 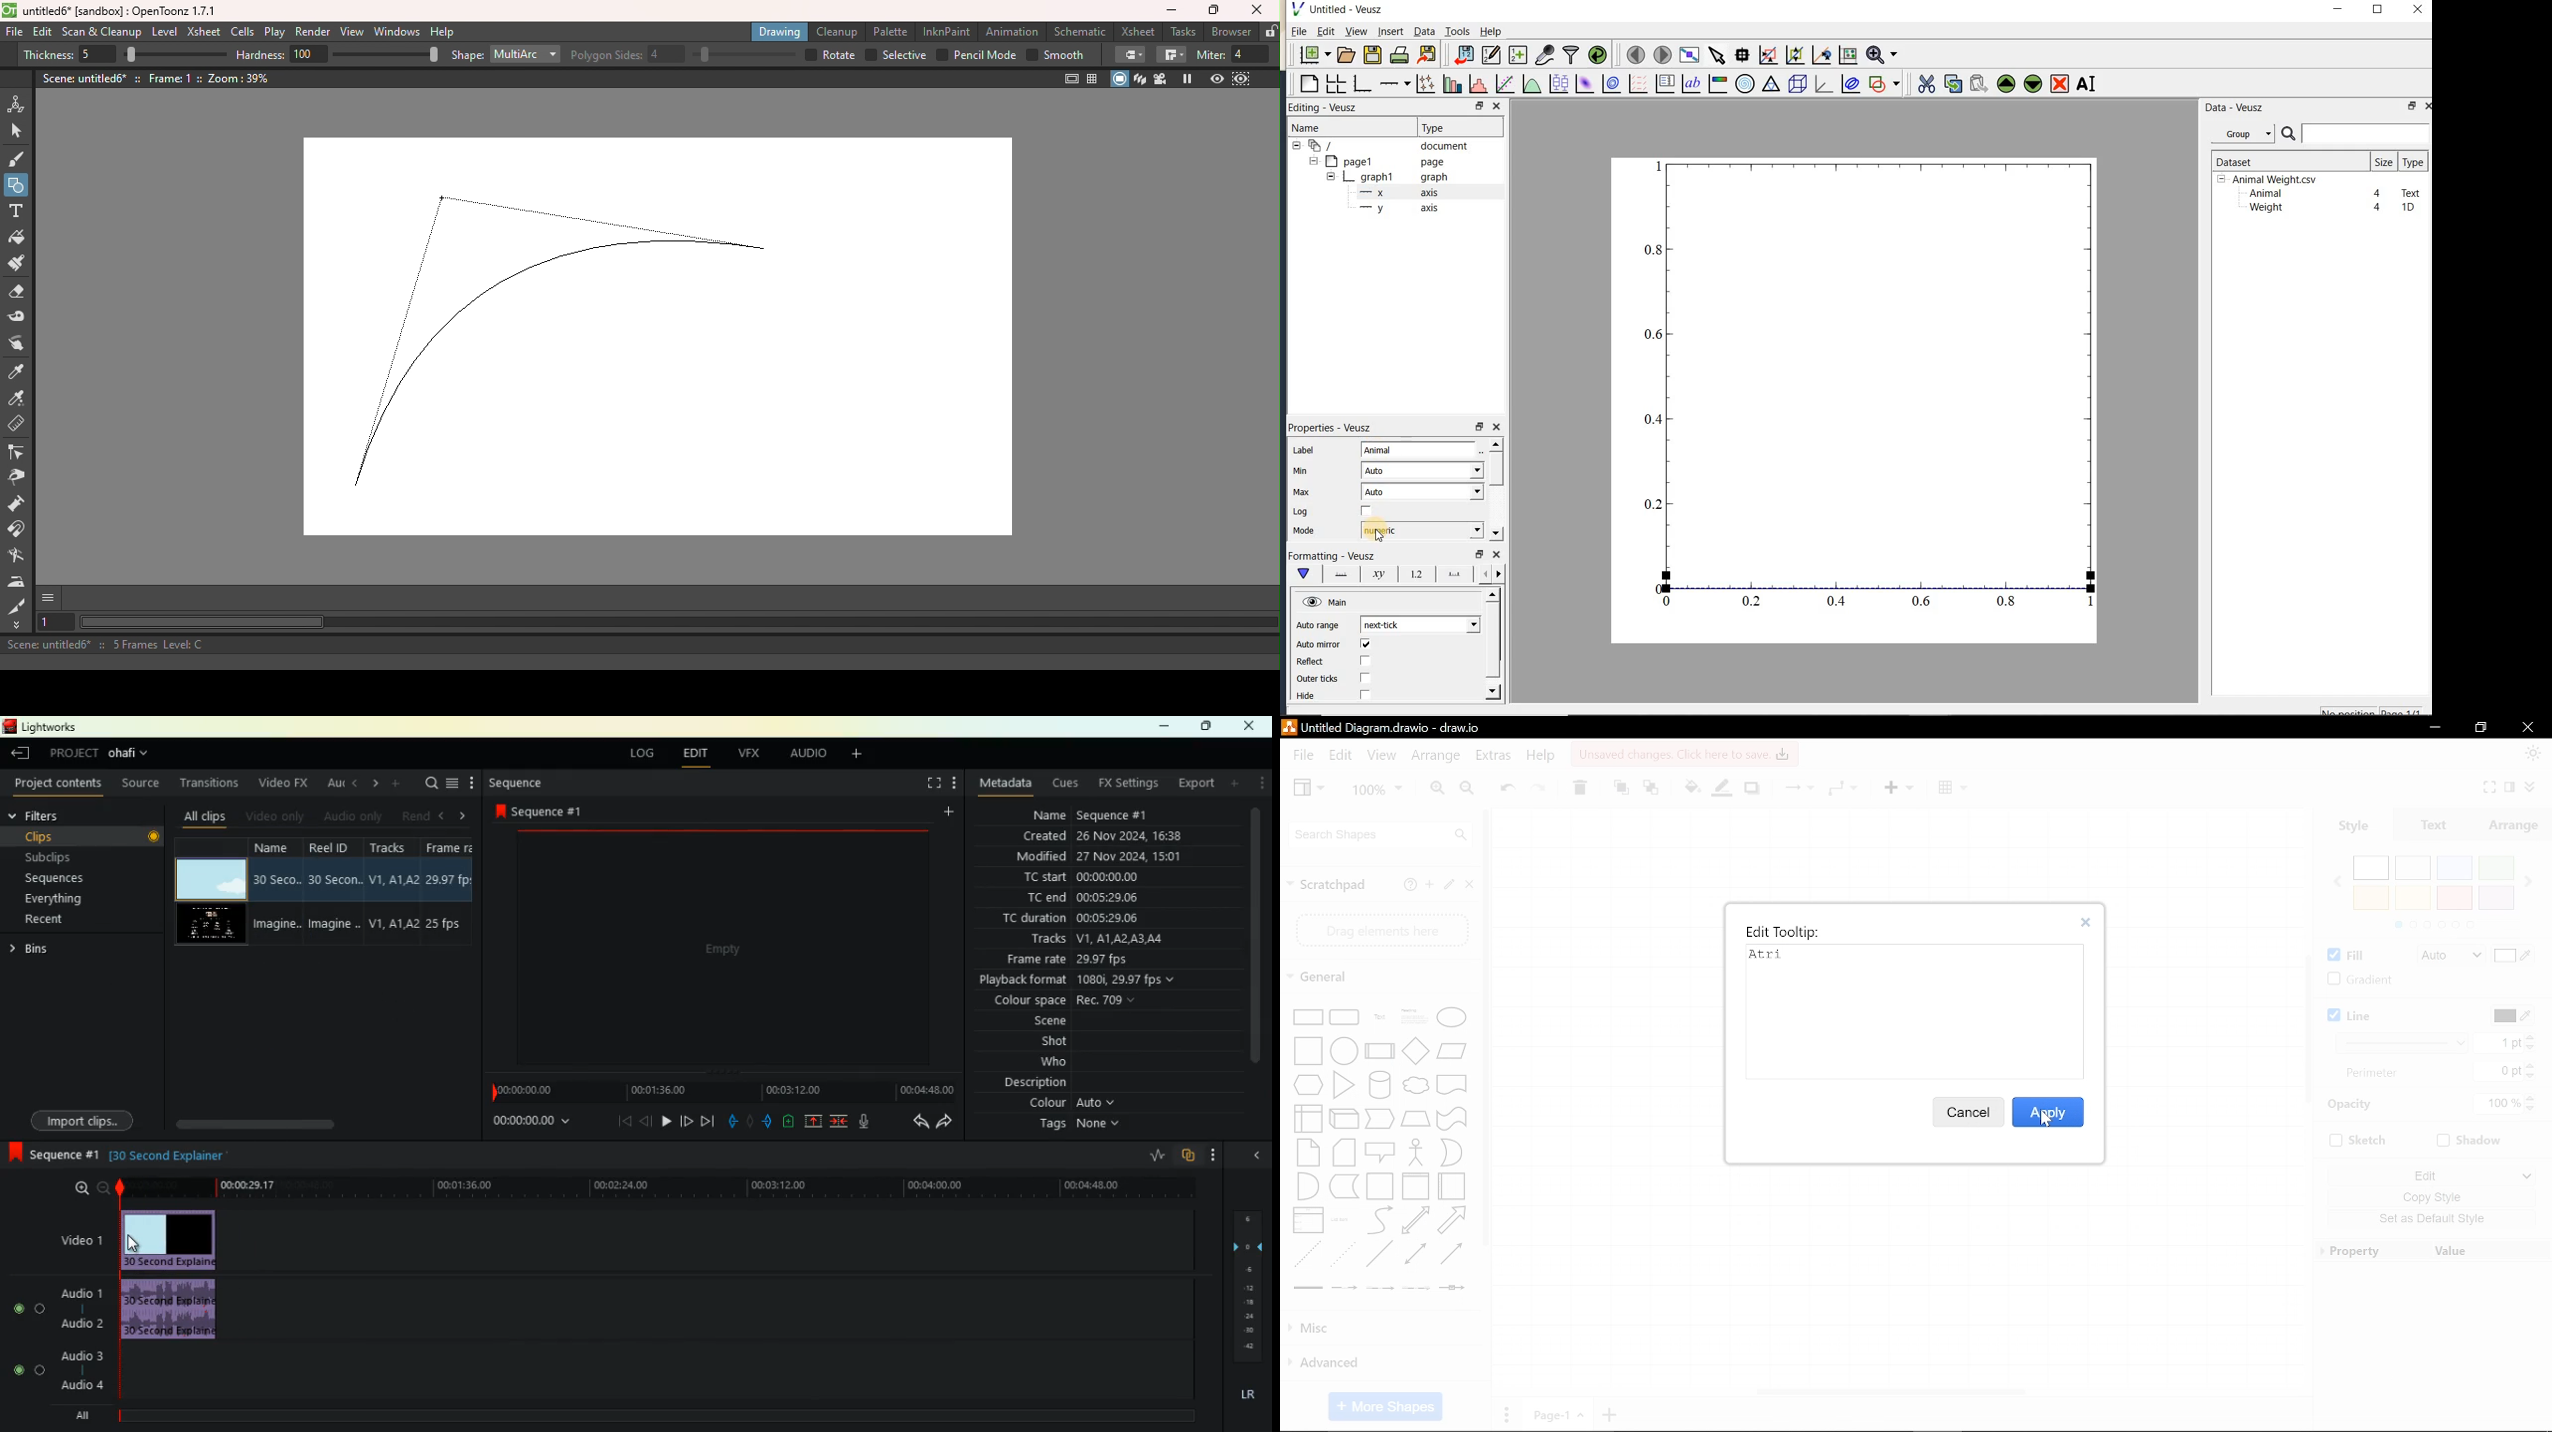 What do you see at coordinates (2085, 84) in the screenshot?
I see `renames the selected widget` at bounding box center [2085, 84].